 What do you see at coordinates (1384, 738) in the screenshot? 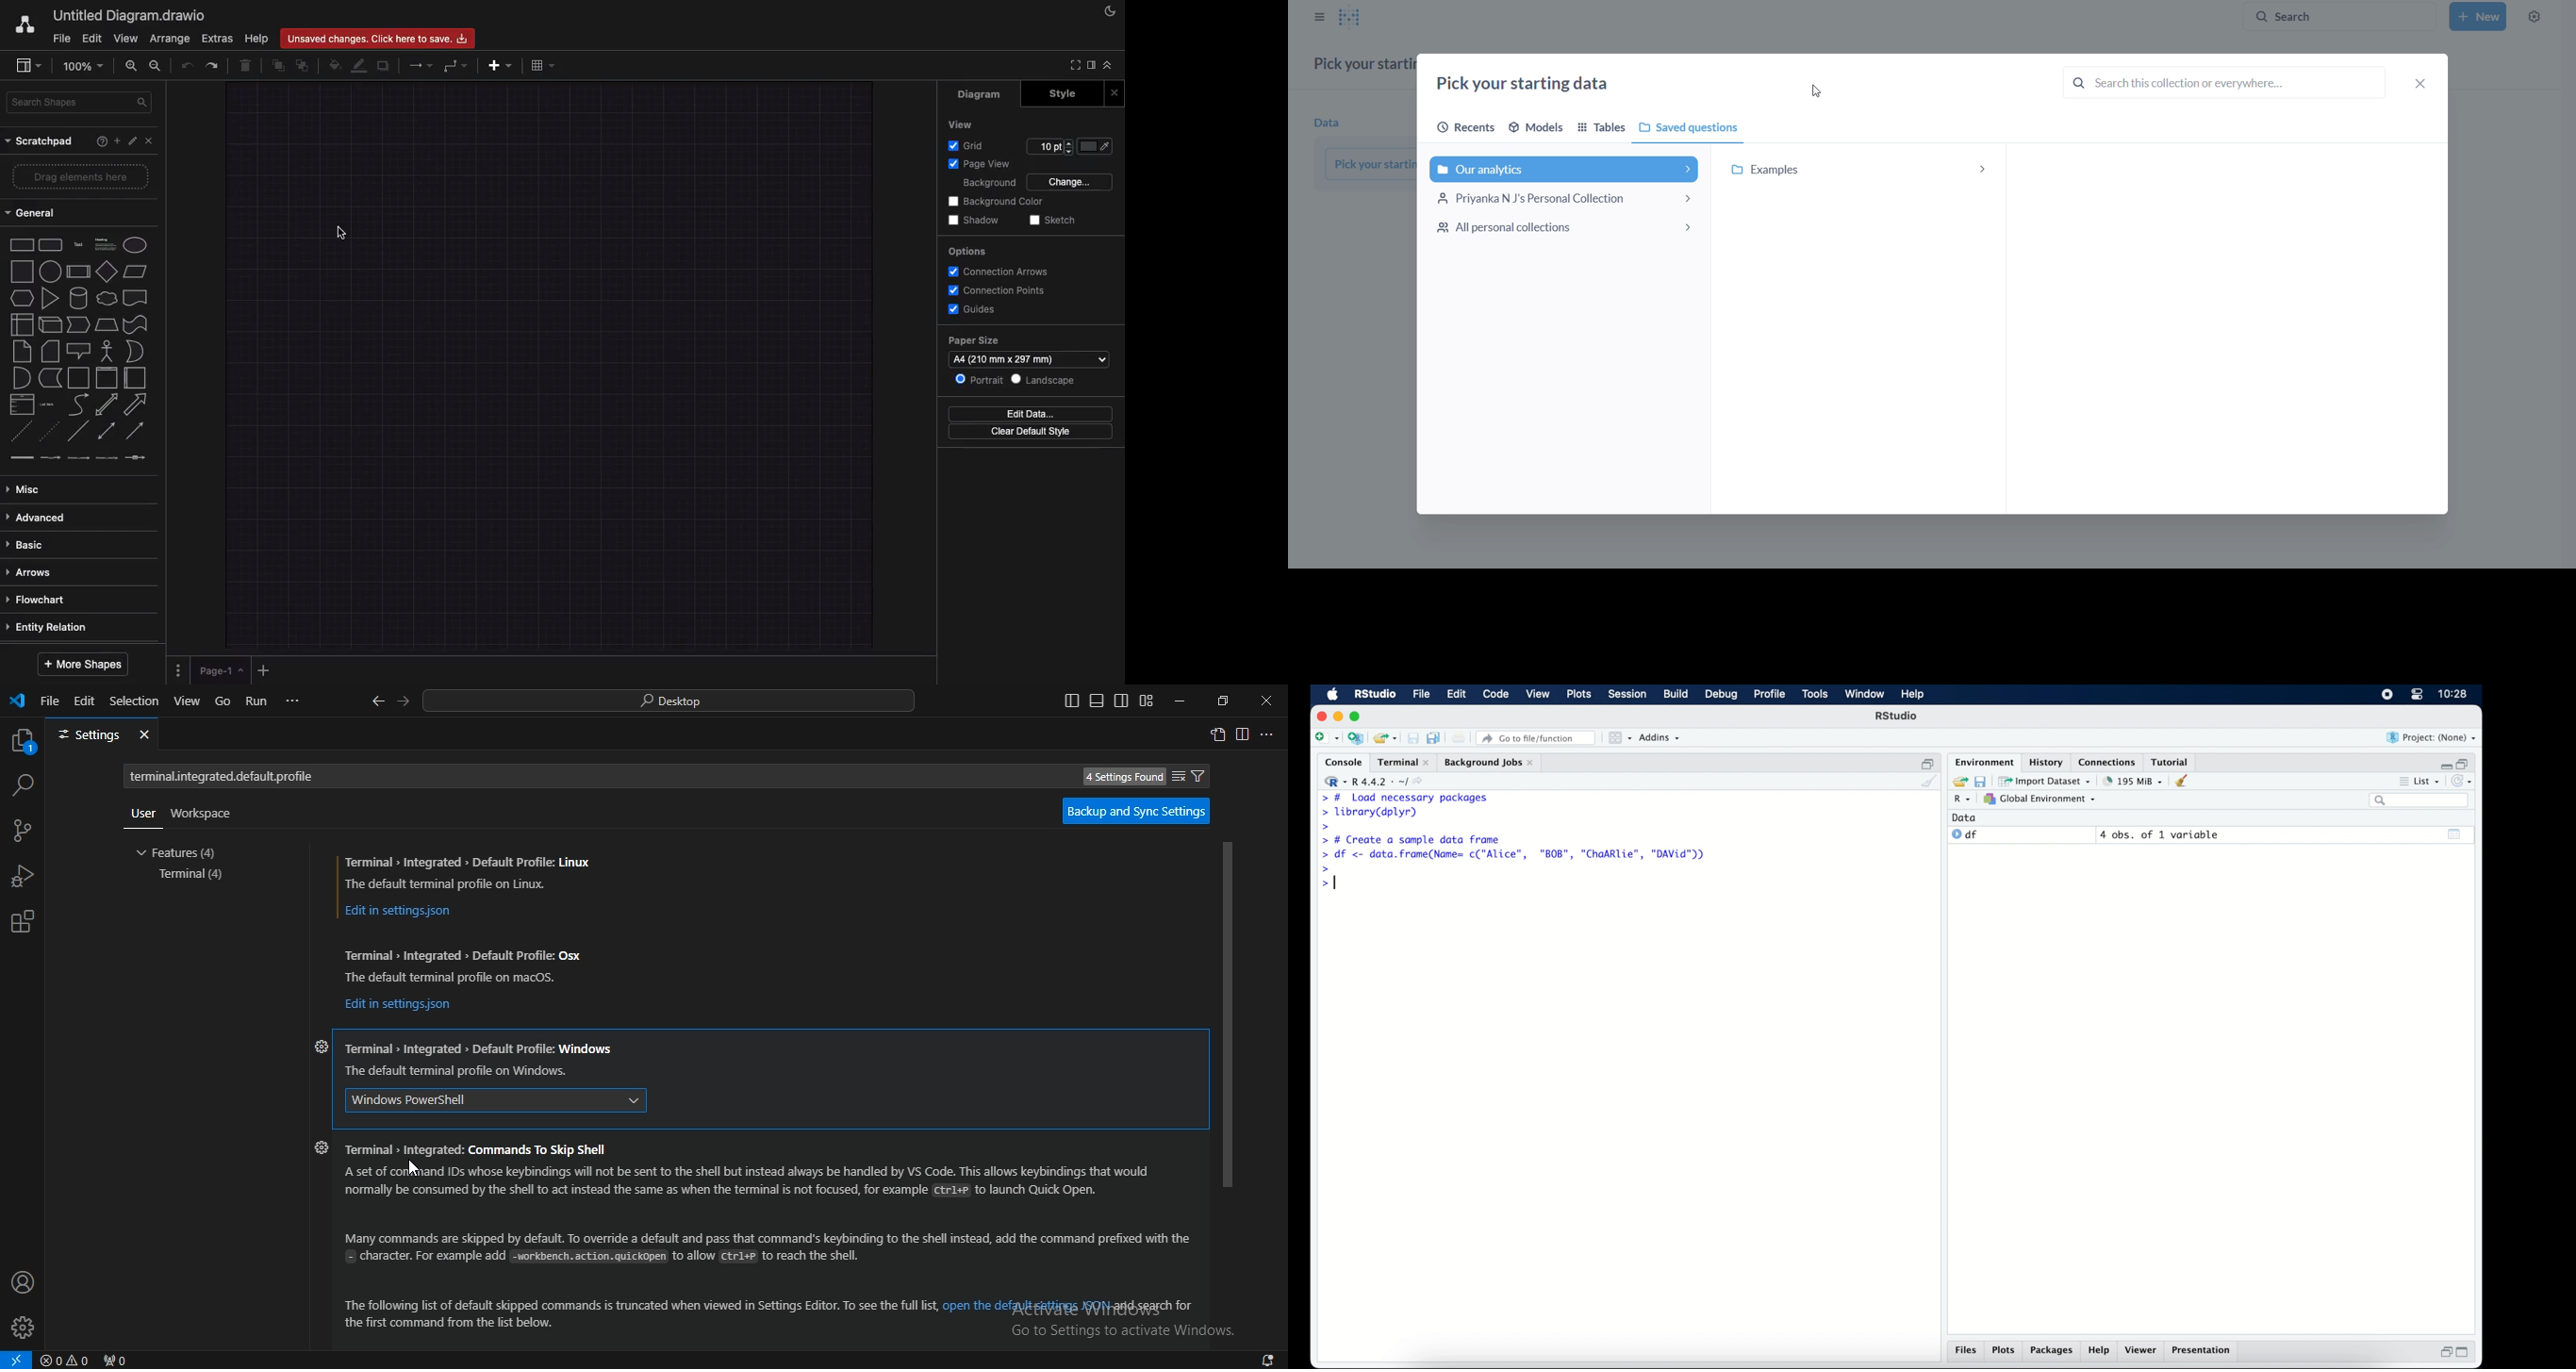
I see `load existing project` at bounding box center [1384, 738].